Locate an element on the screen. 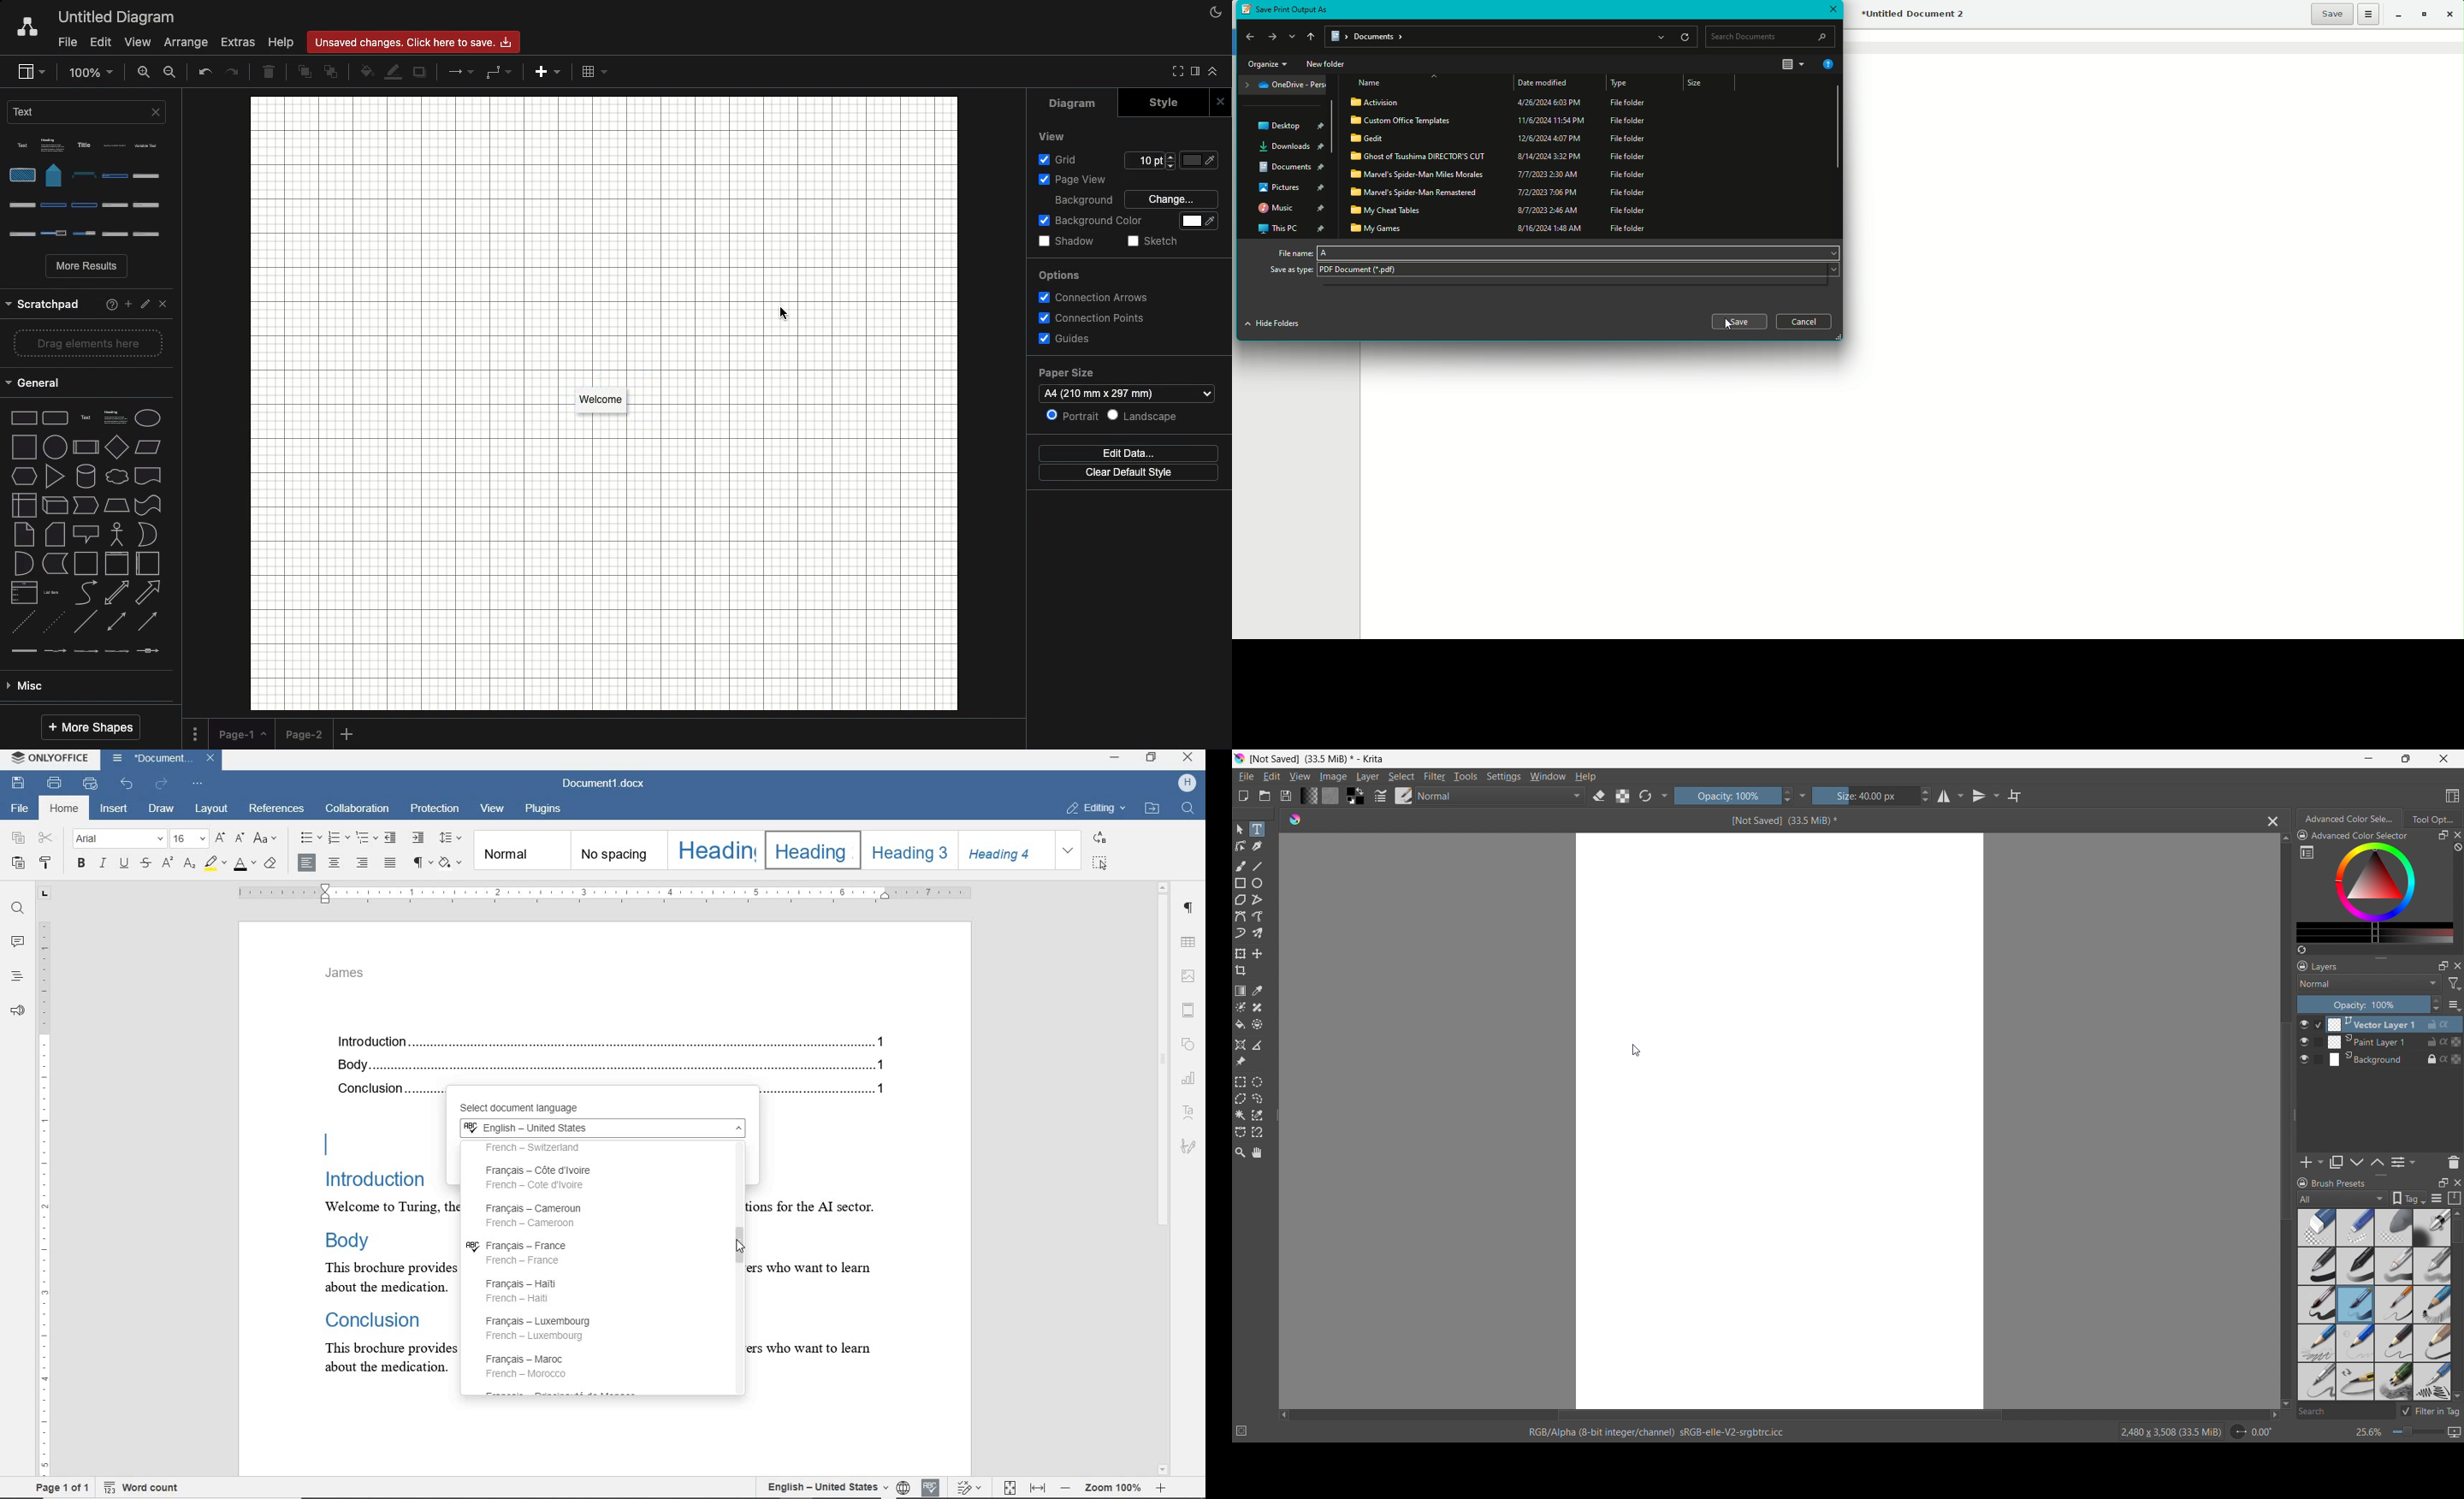 The width and height of the screenshot is (2464, 1512). freehand selection tool is located at coordinates (1258, 1099).